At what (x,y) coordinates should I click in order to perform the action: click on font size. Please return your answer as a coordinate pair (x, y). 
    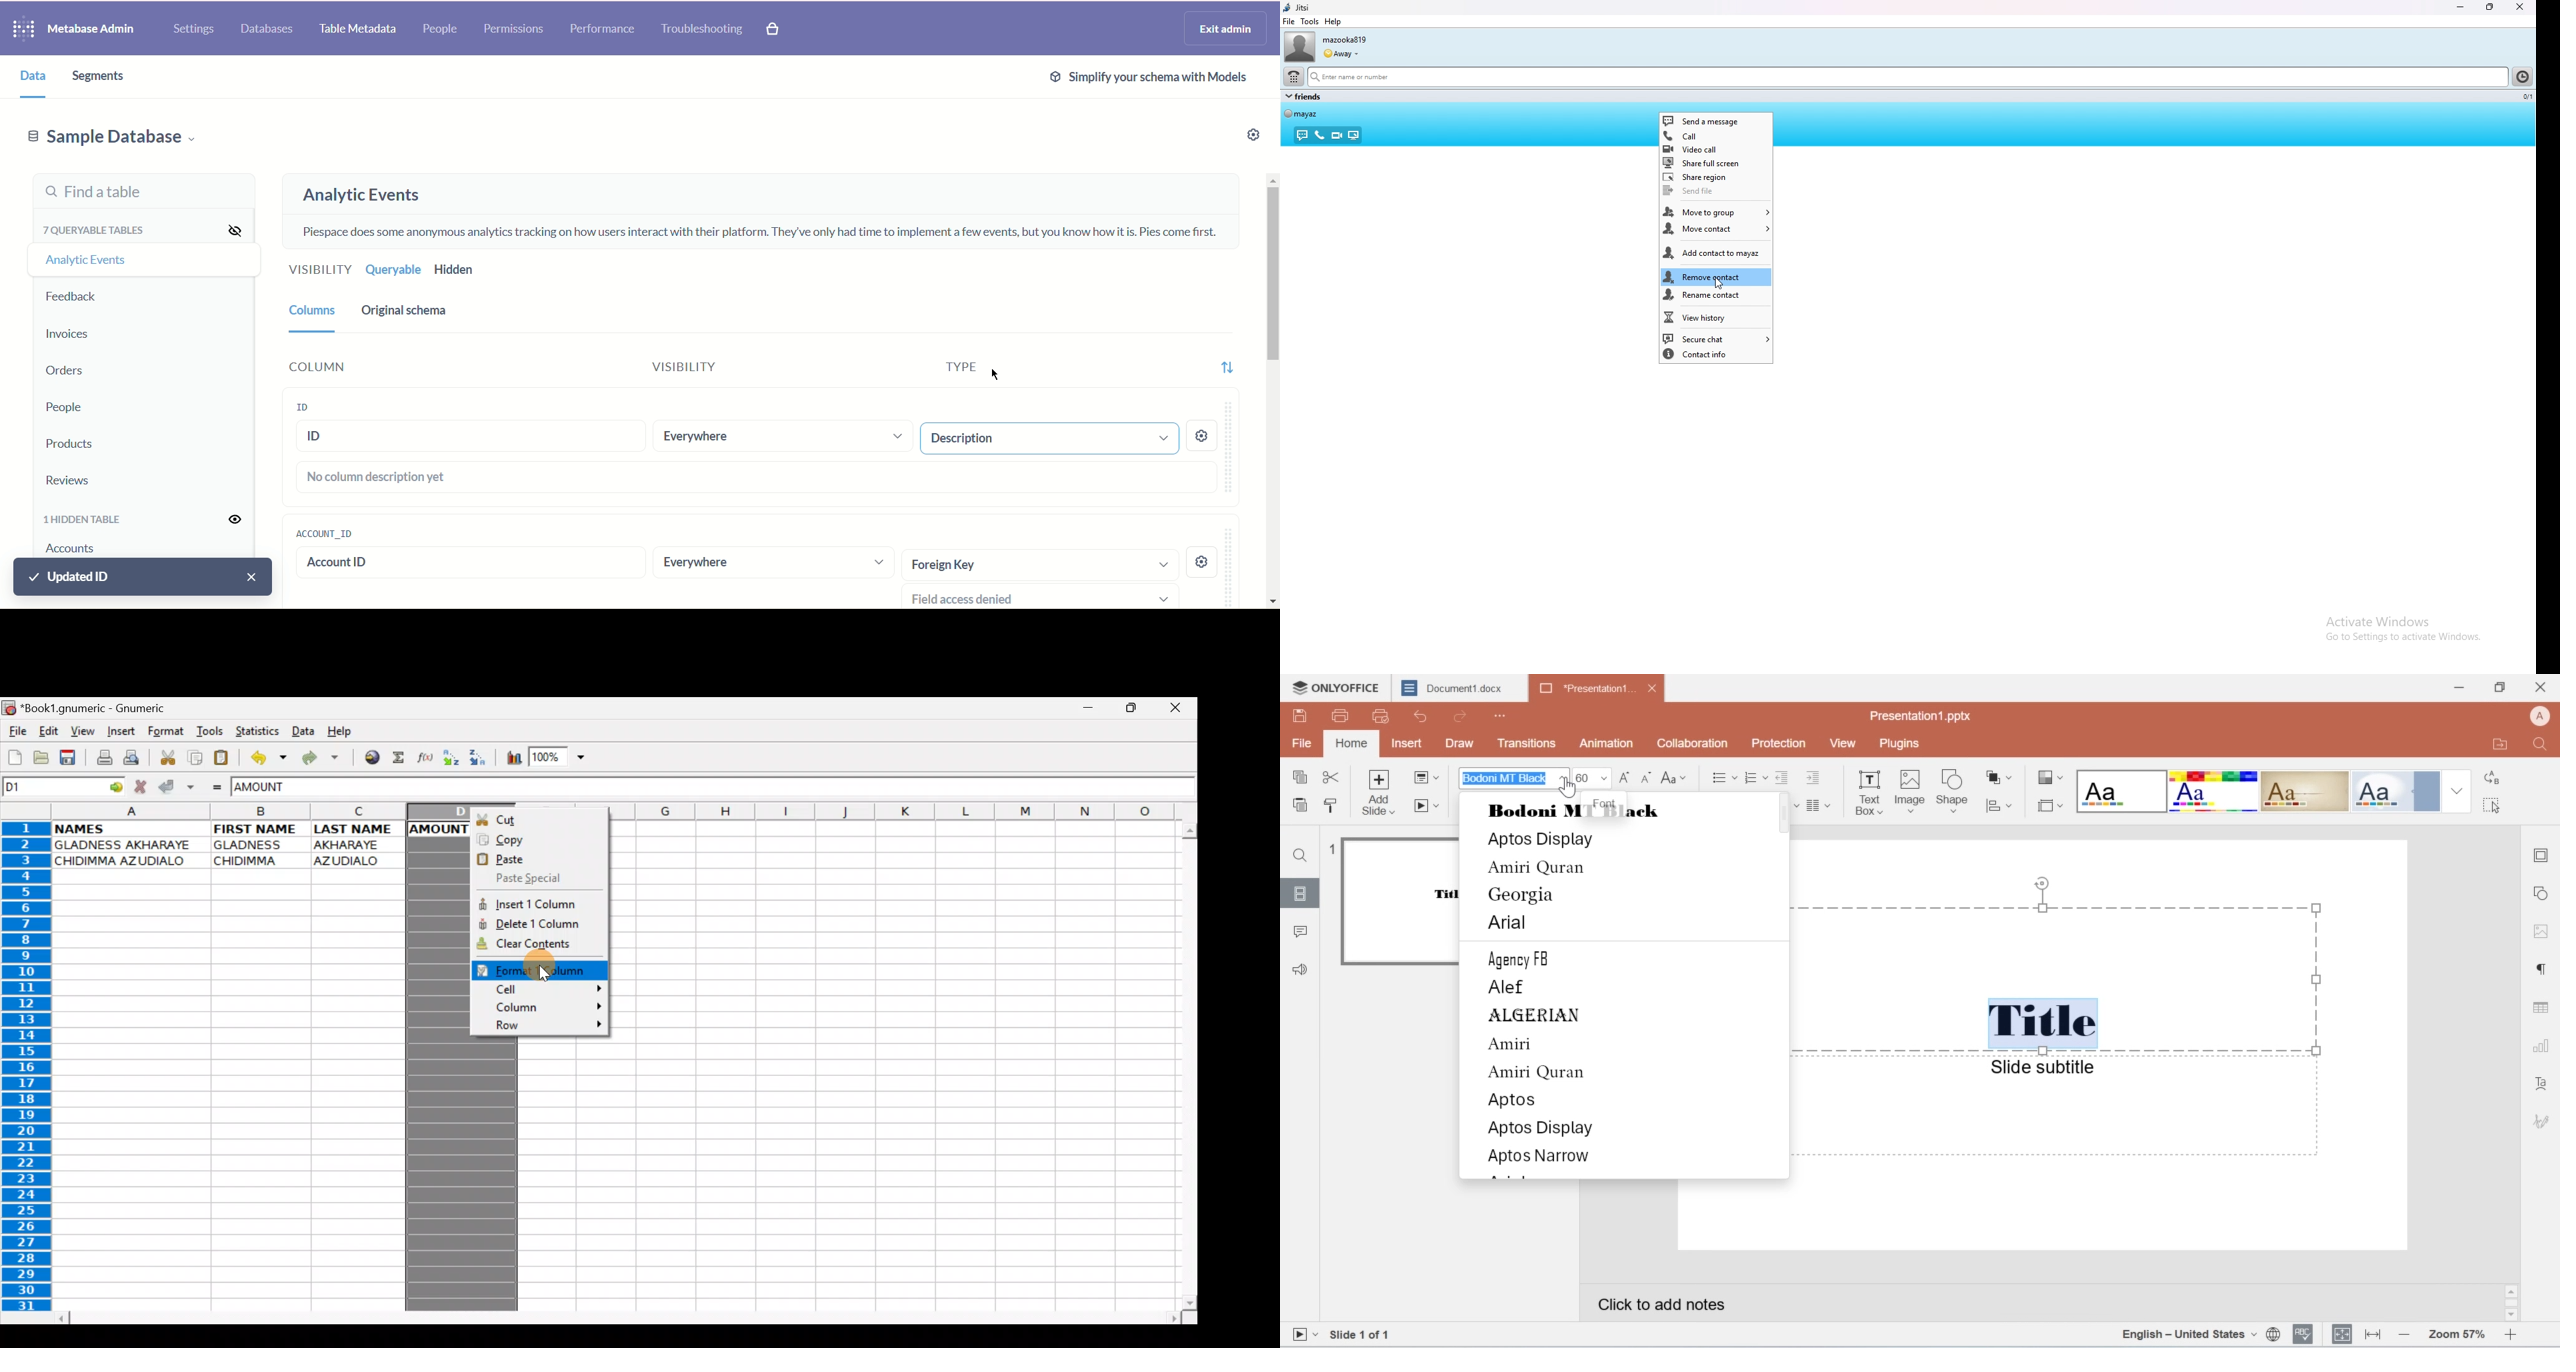
    Looking at the image, I should click on (1594, 777).